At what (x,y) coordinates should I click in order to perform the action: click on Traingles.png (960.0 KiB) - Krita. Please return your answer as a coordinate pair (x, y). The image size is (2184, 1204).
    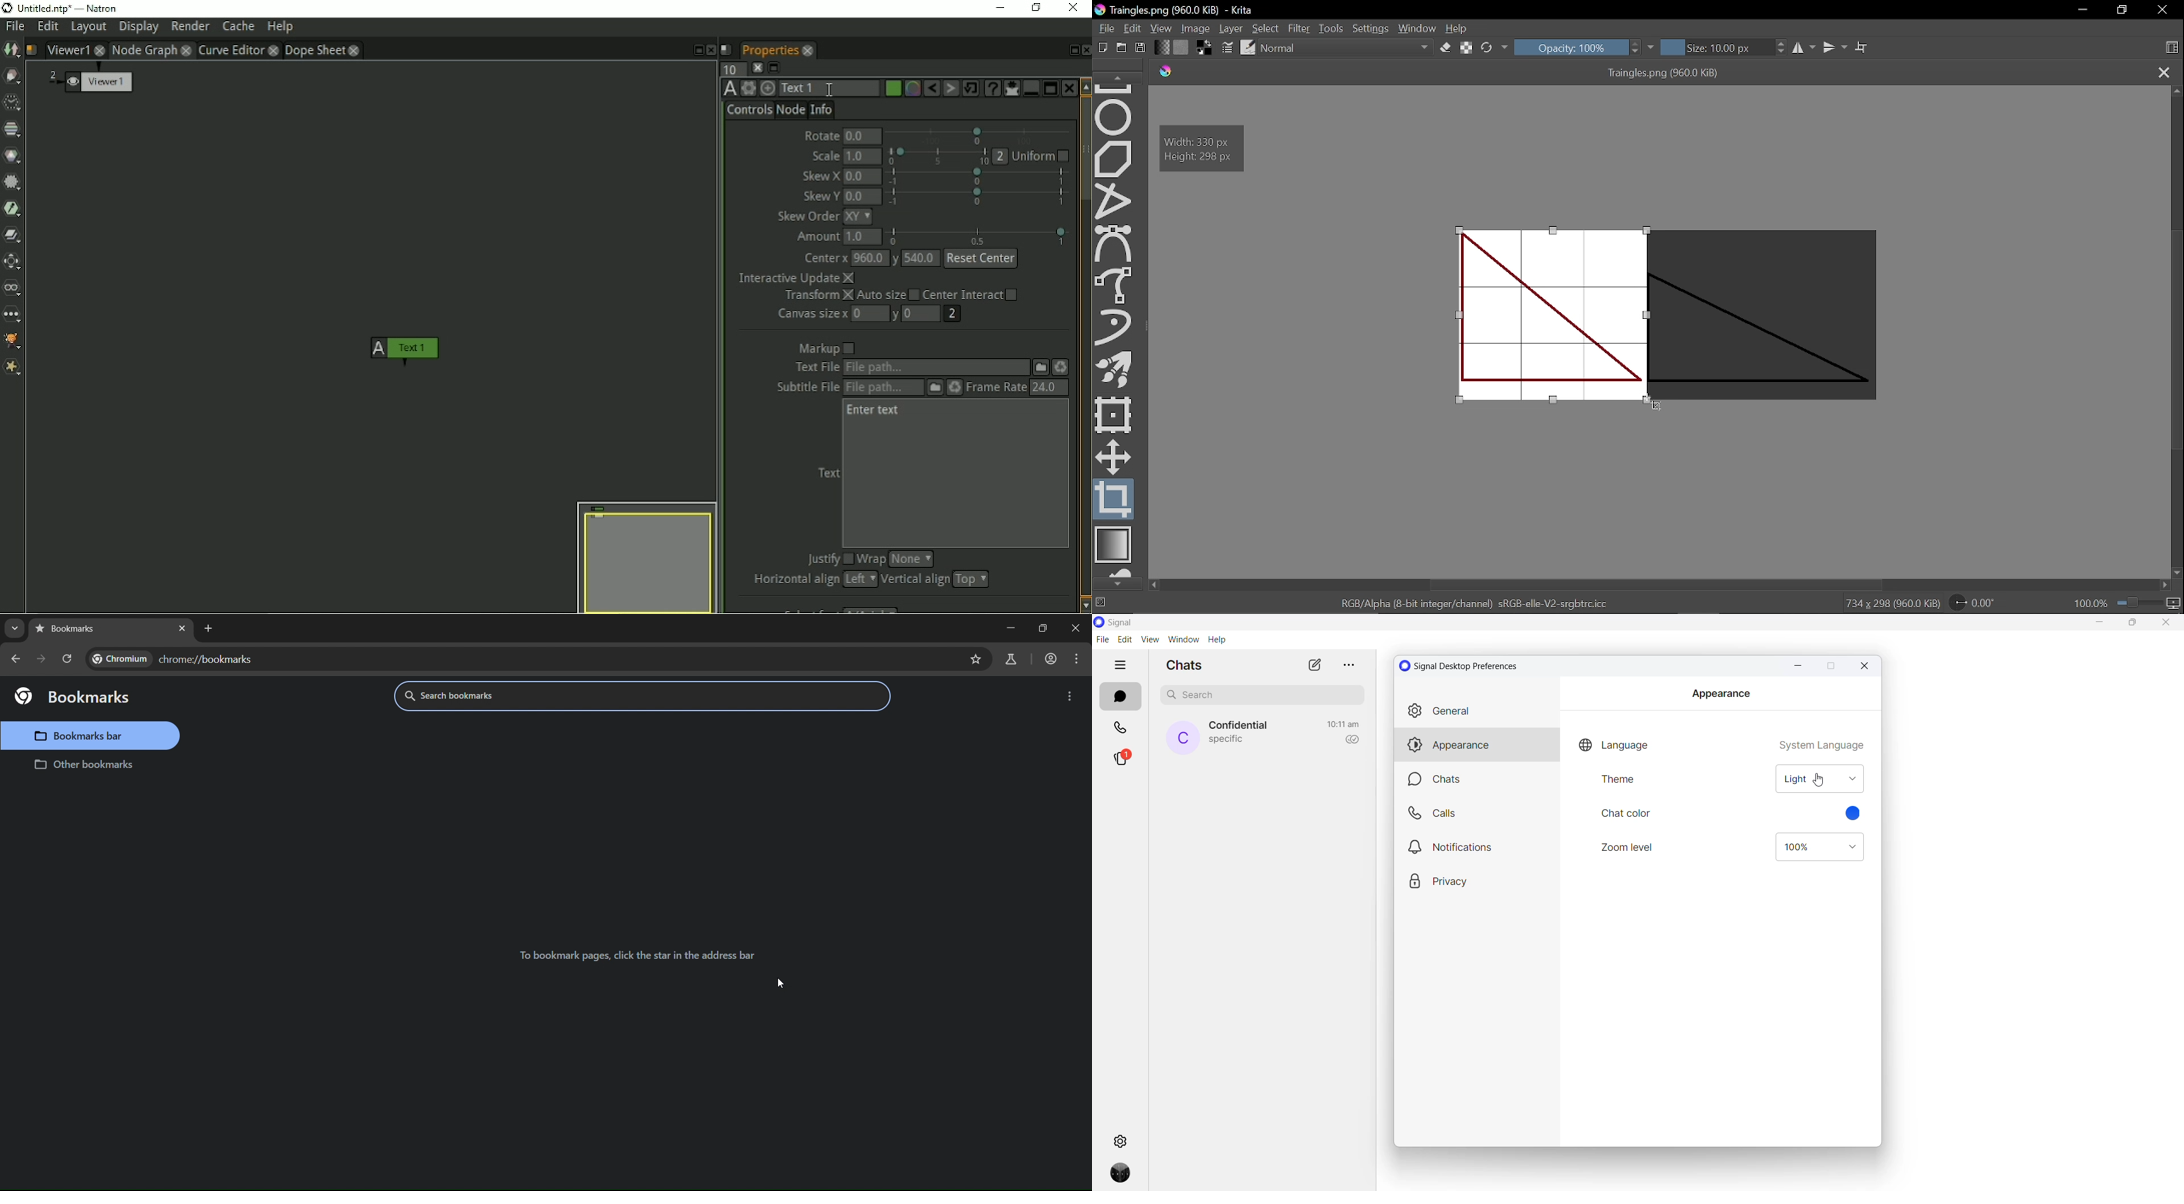
    Looking at the image, I should click on (1176, 11).